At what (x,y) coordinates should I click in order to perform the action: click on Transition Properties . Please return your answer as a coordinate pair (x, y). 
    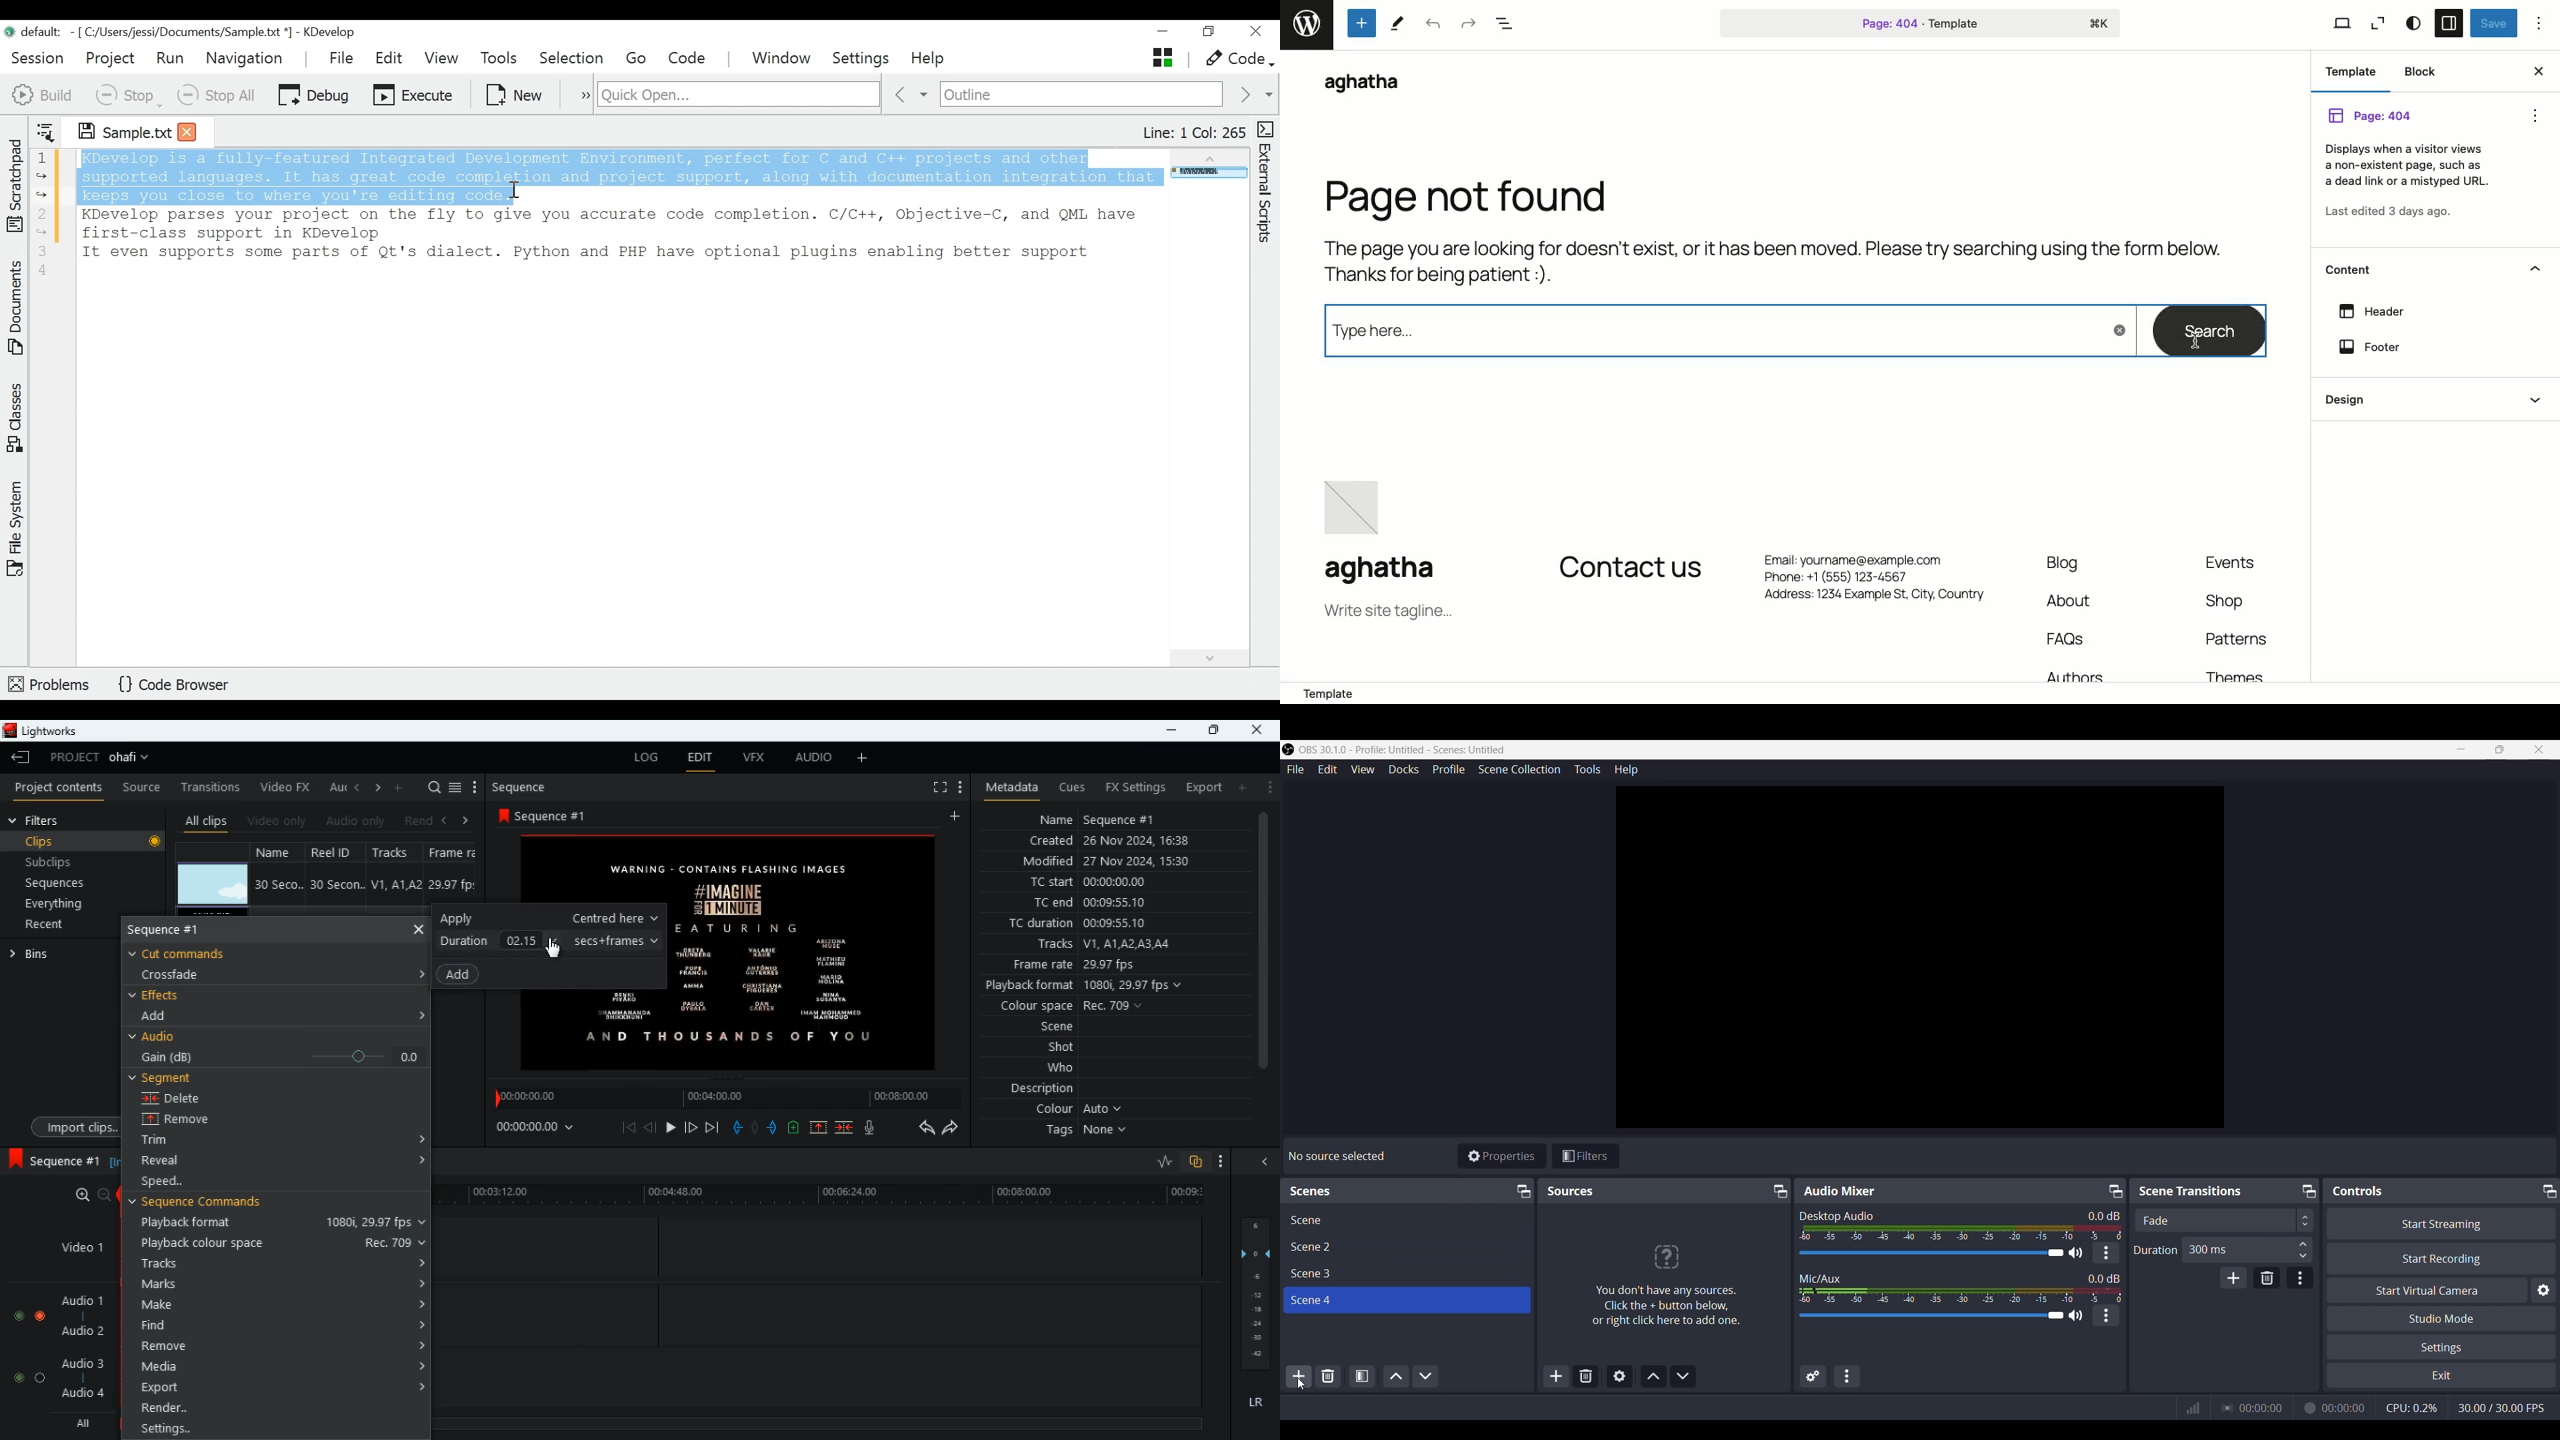
    Looking at the image, I should click on (2301, 1278).